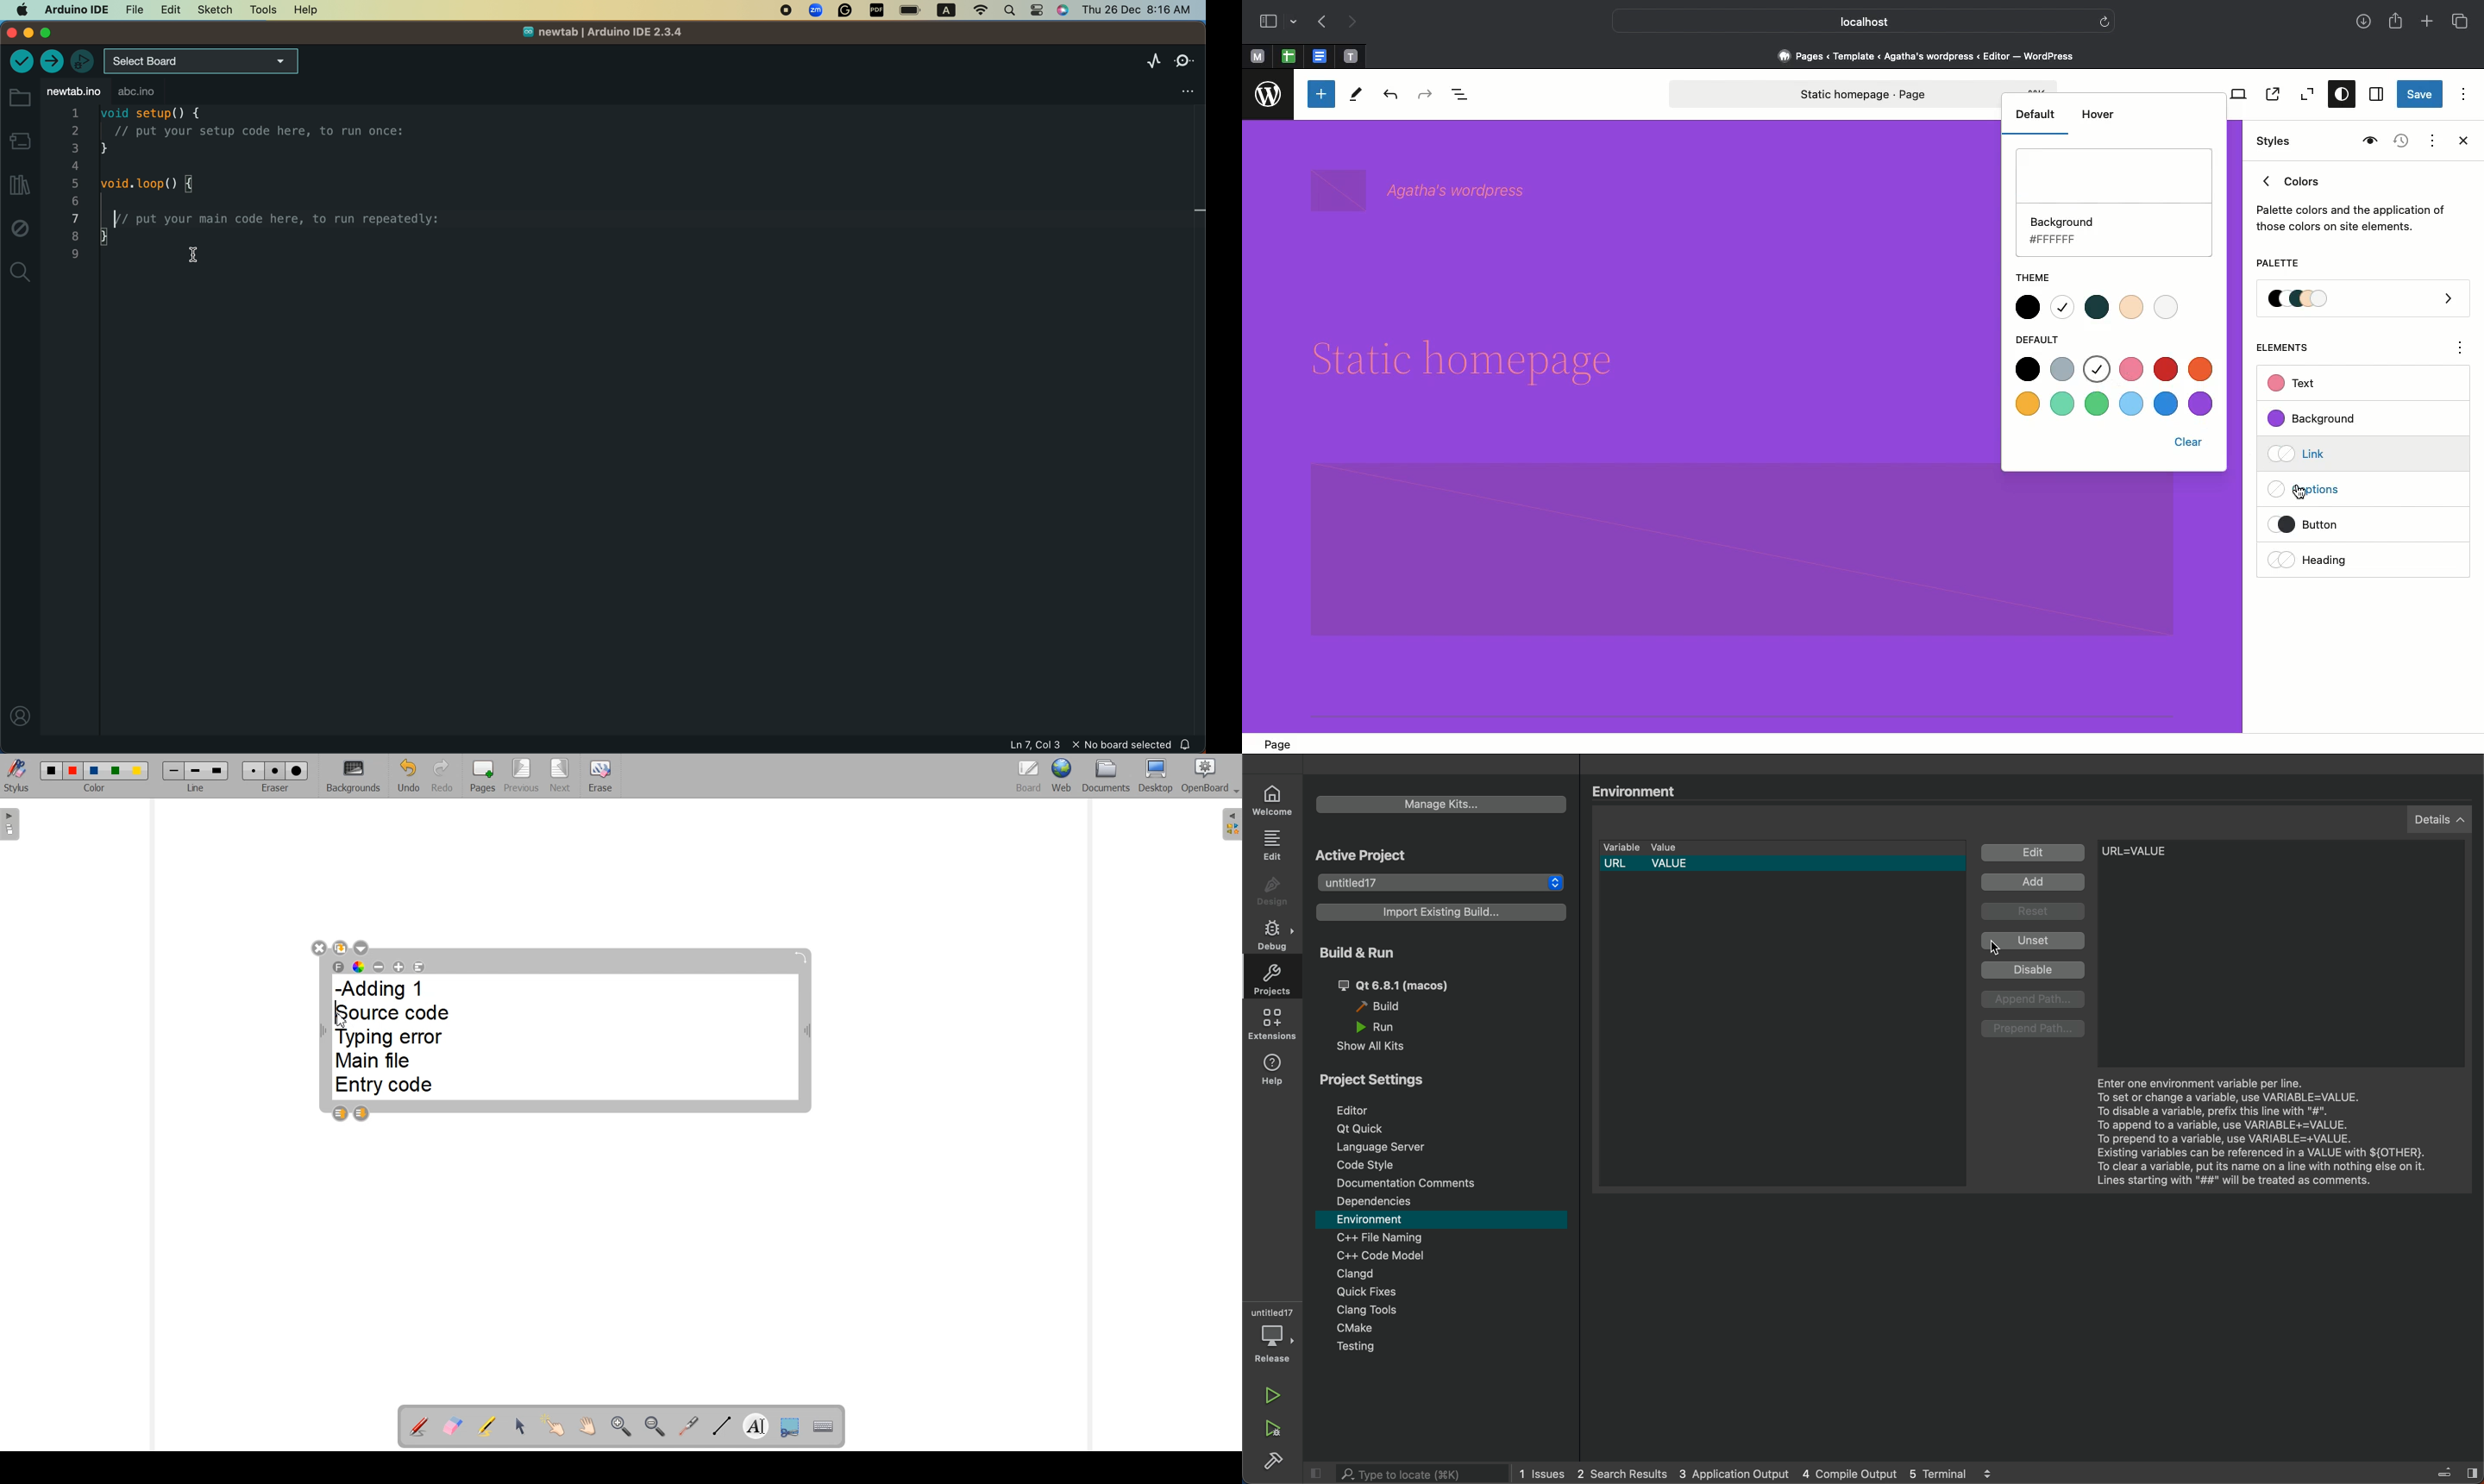  I want to click on time, so click(1135, 9).